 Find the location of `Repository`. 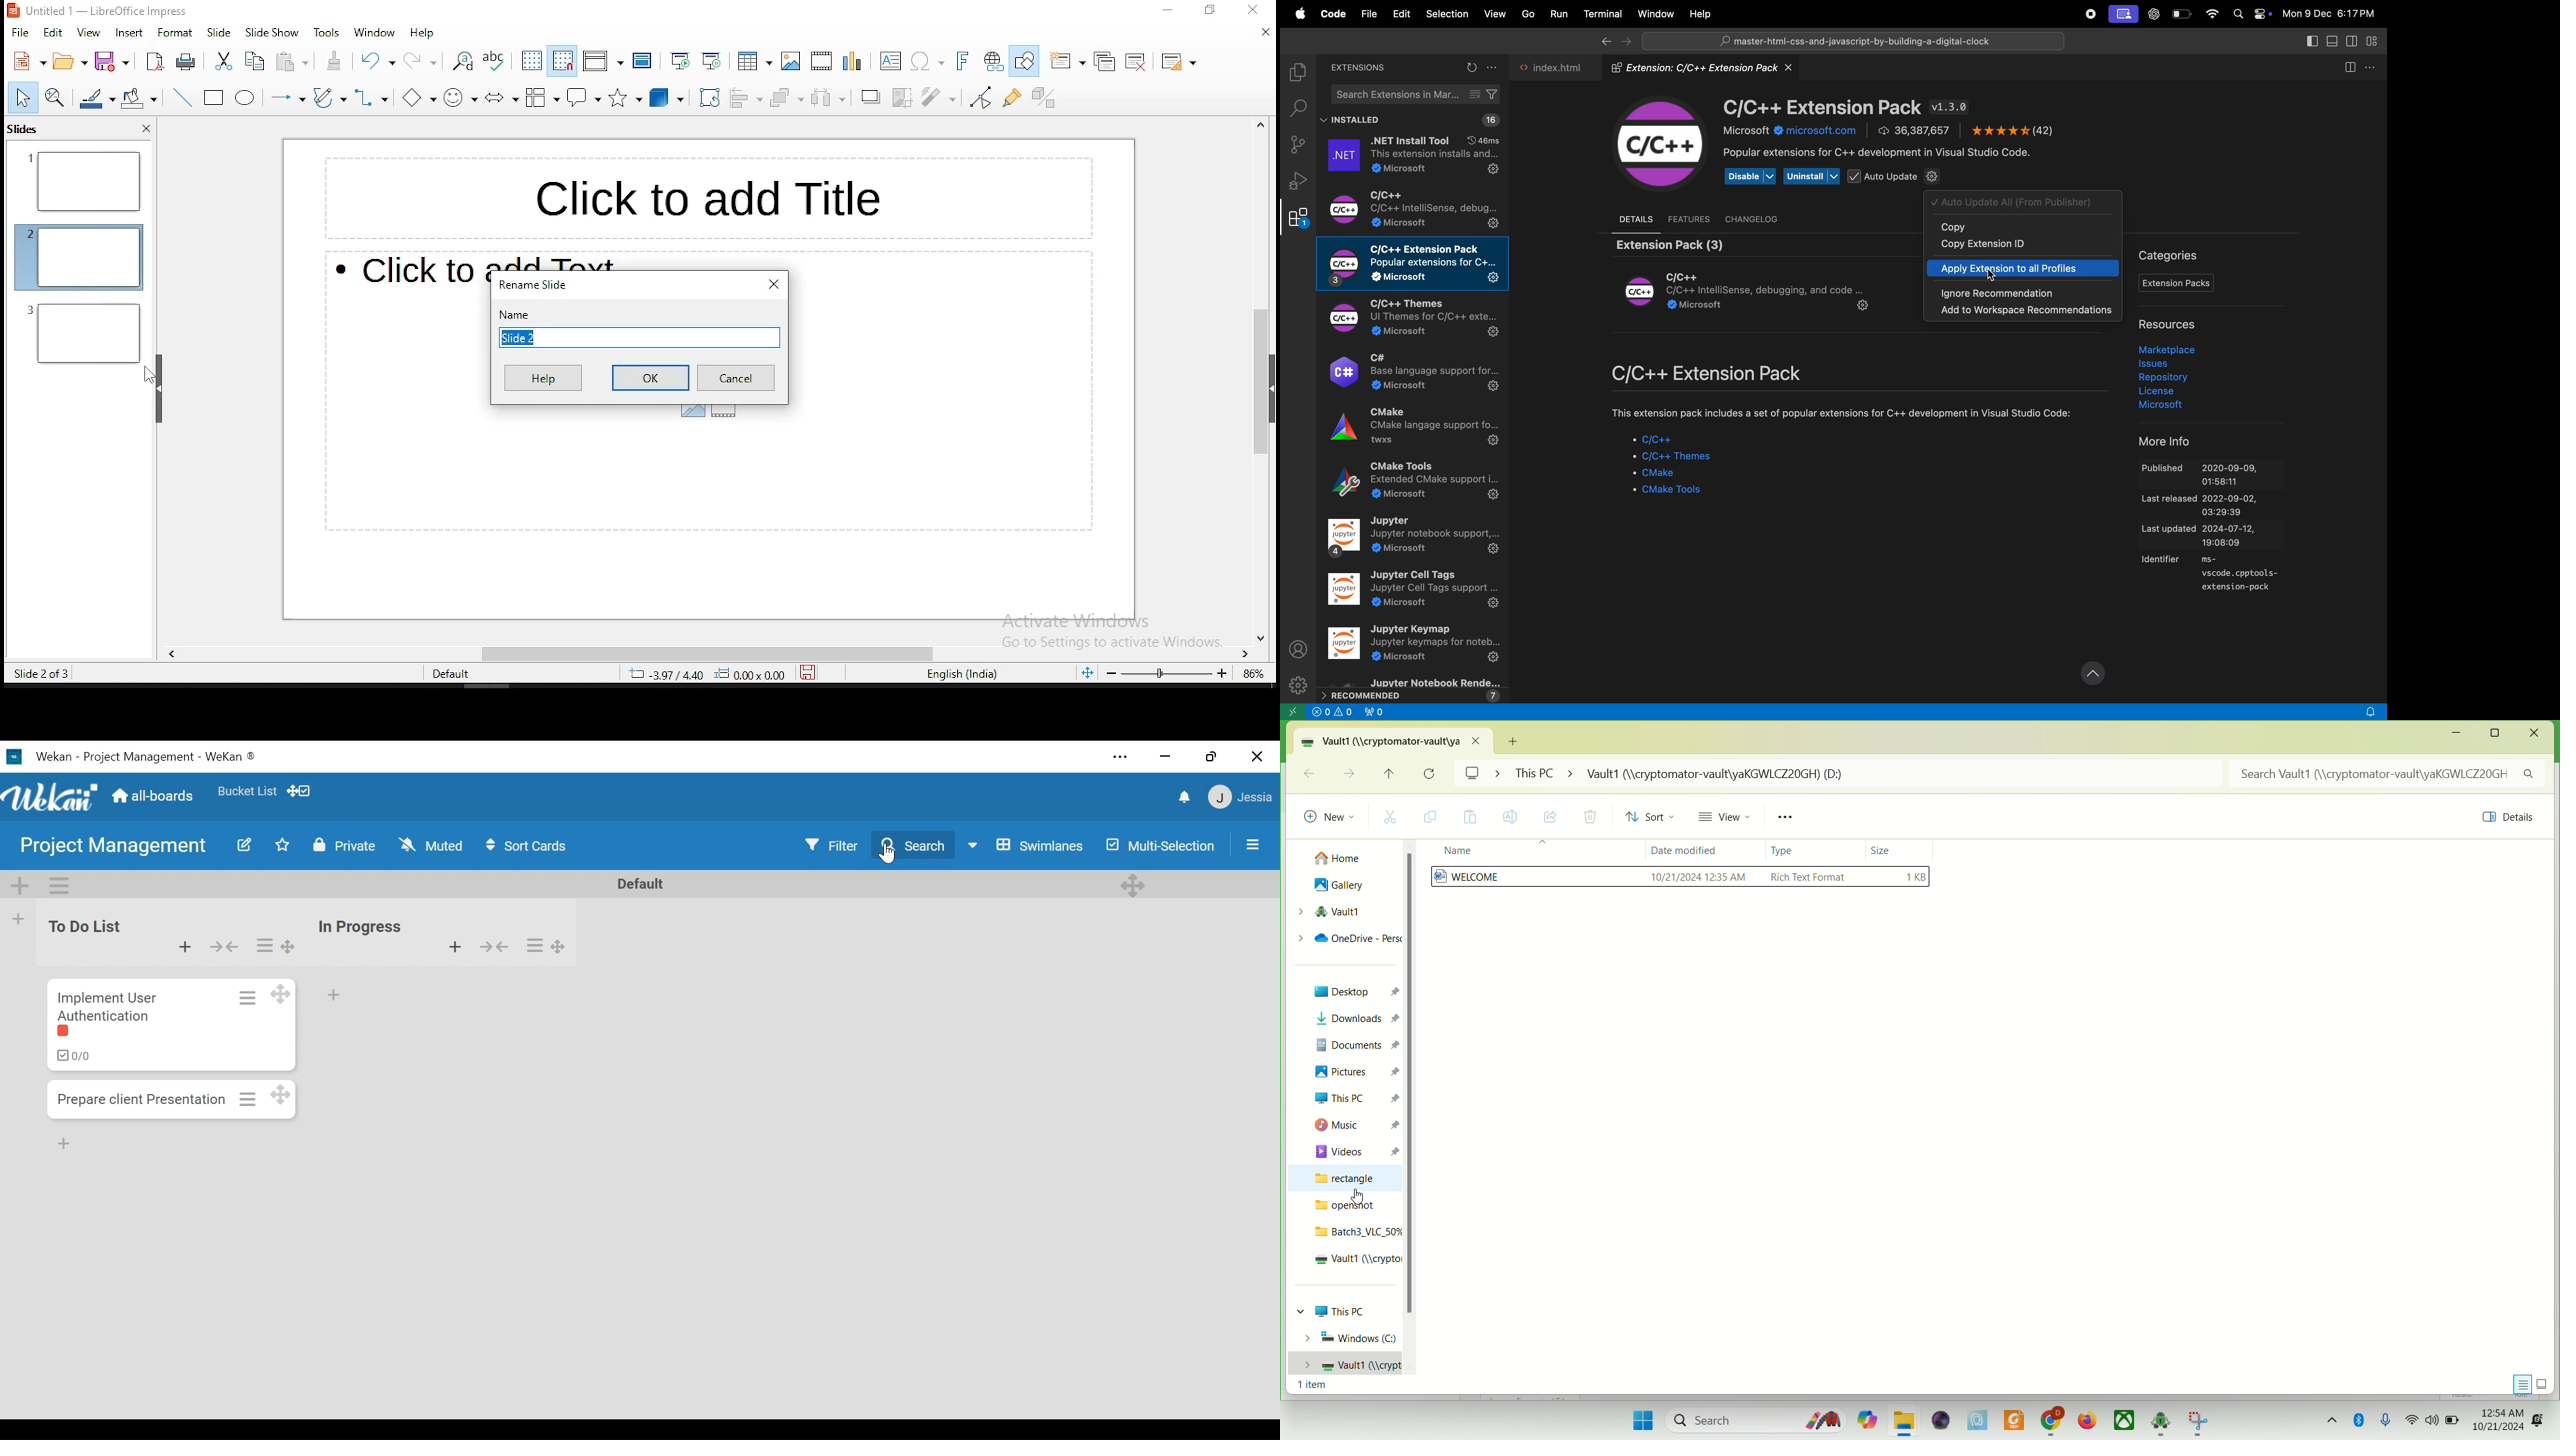

Repository is located at coordinates (2166, 377).